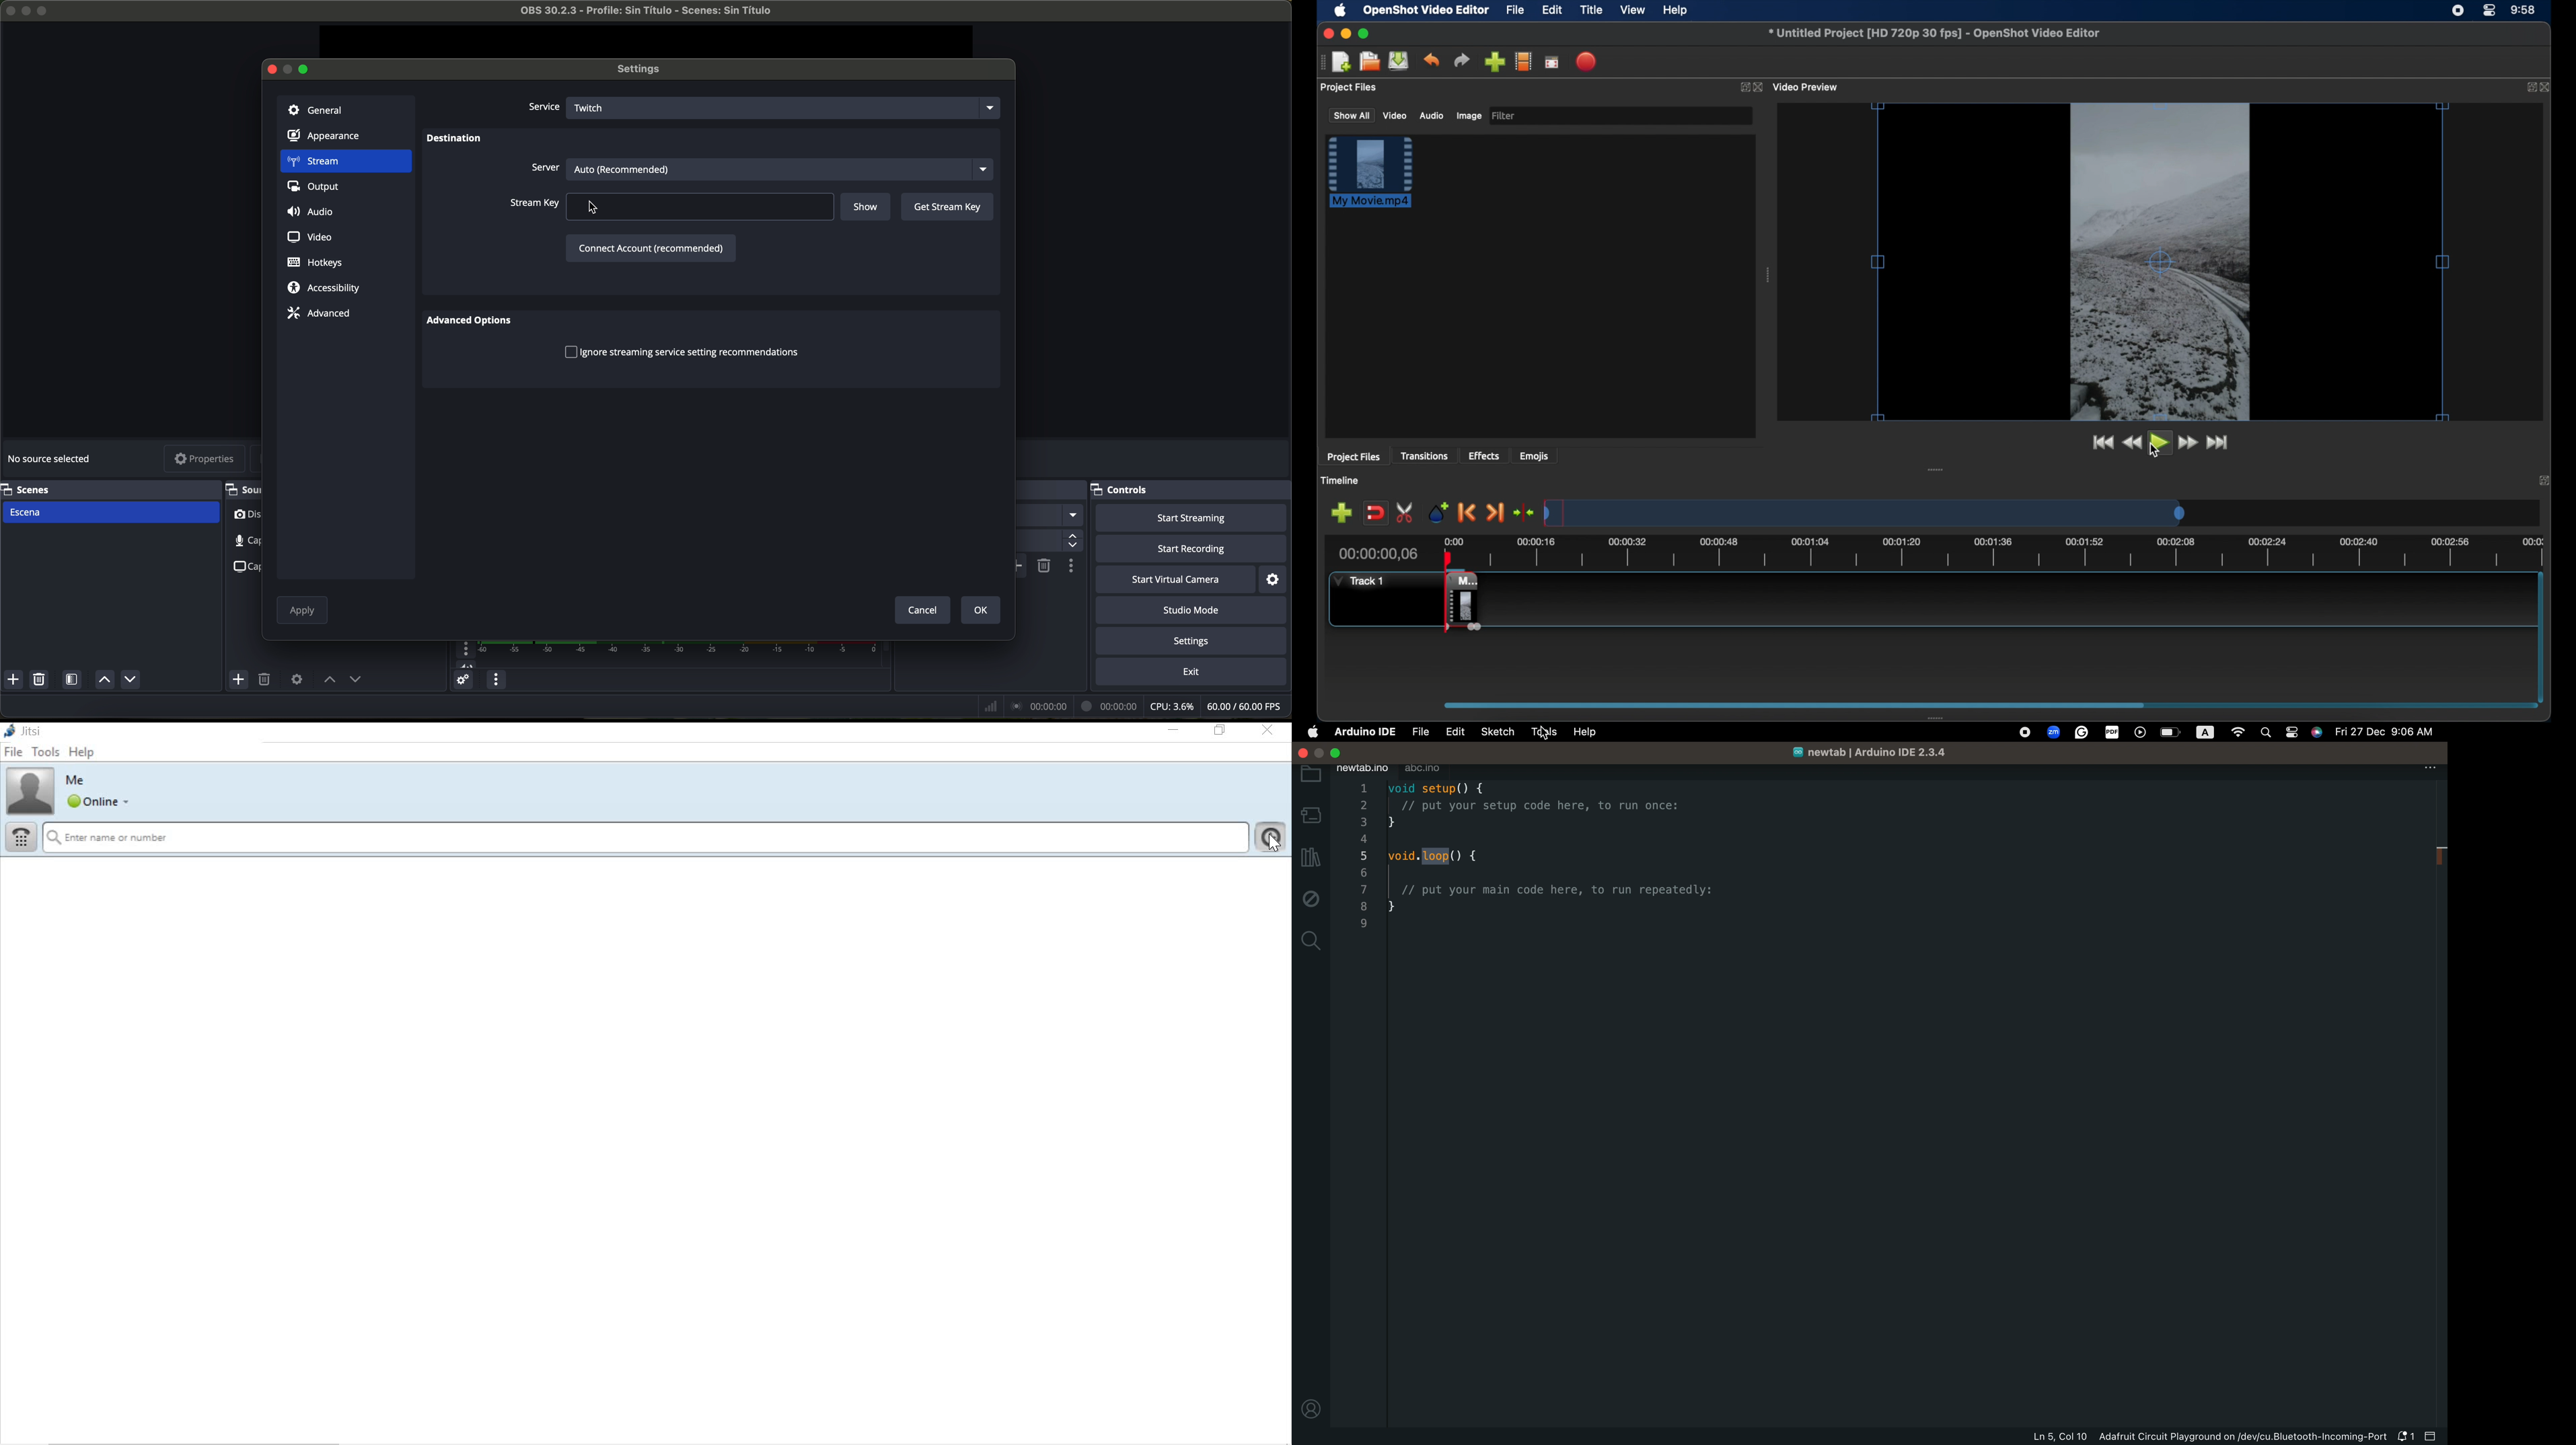  I want to click on jumpt to start, so click(2102, 442).